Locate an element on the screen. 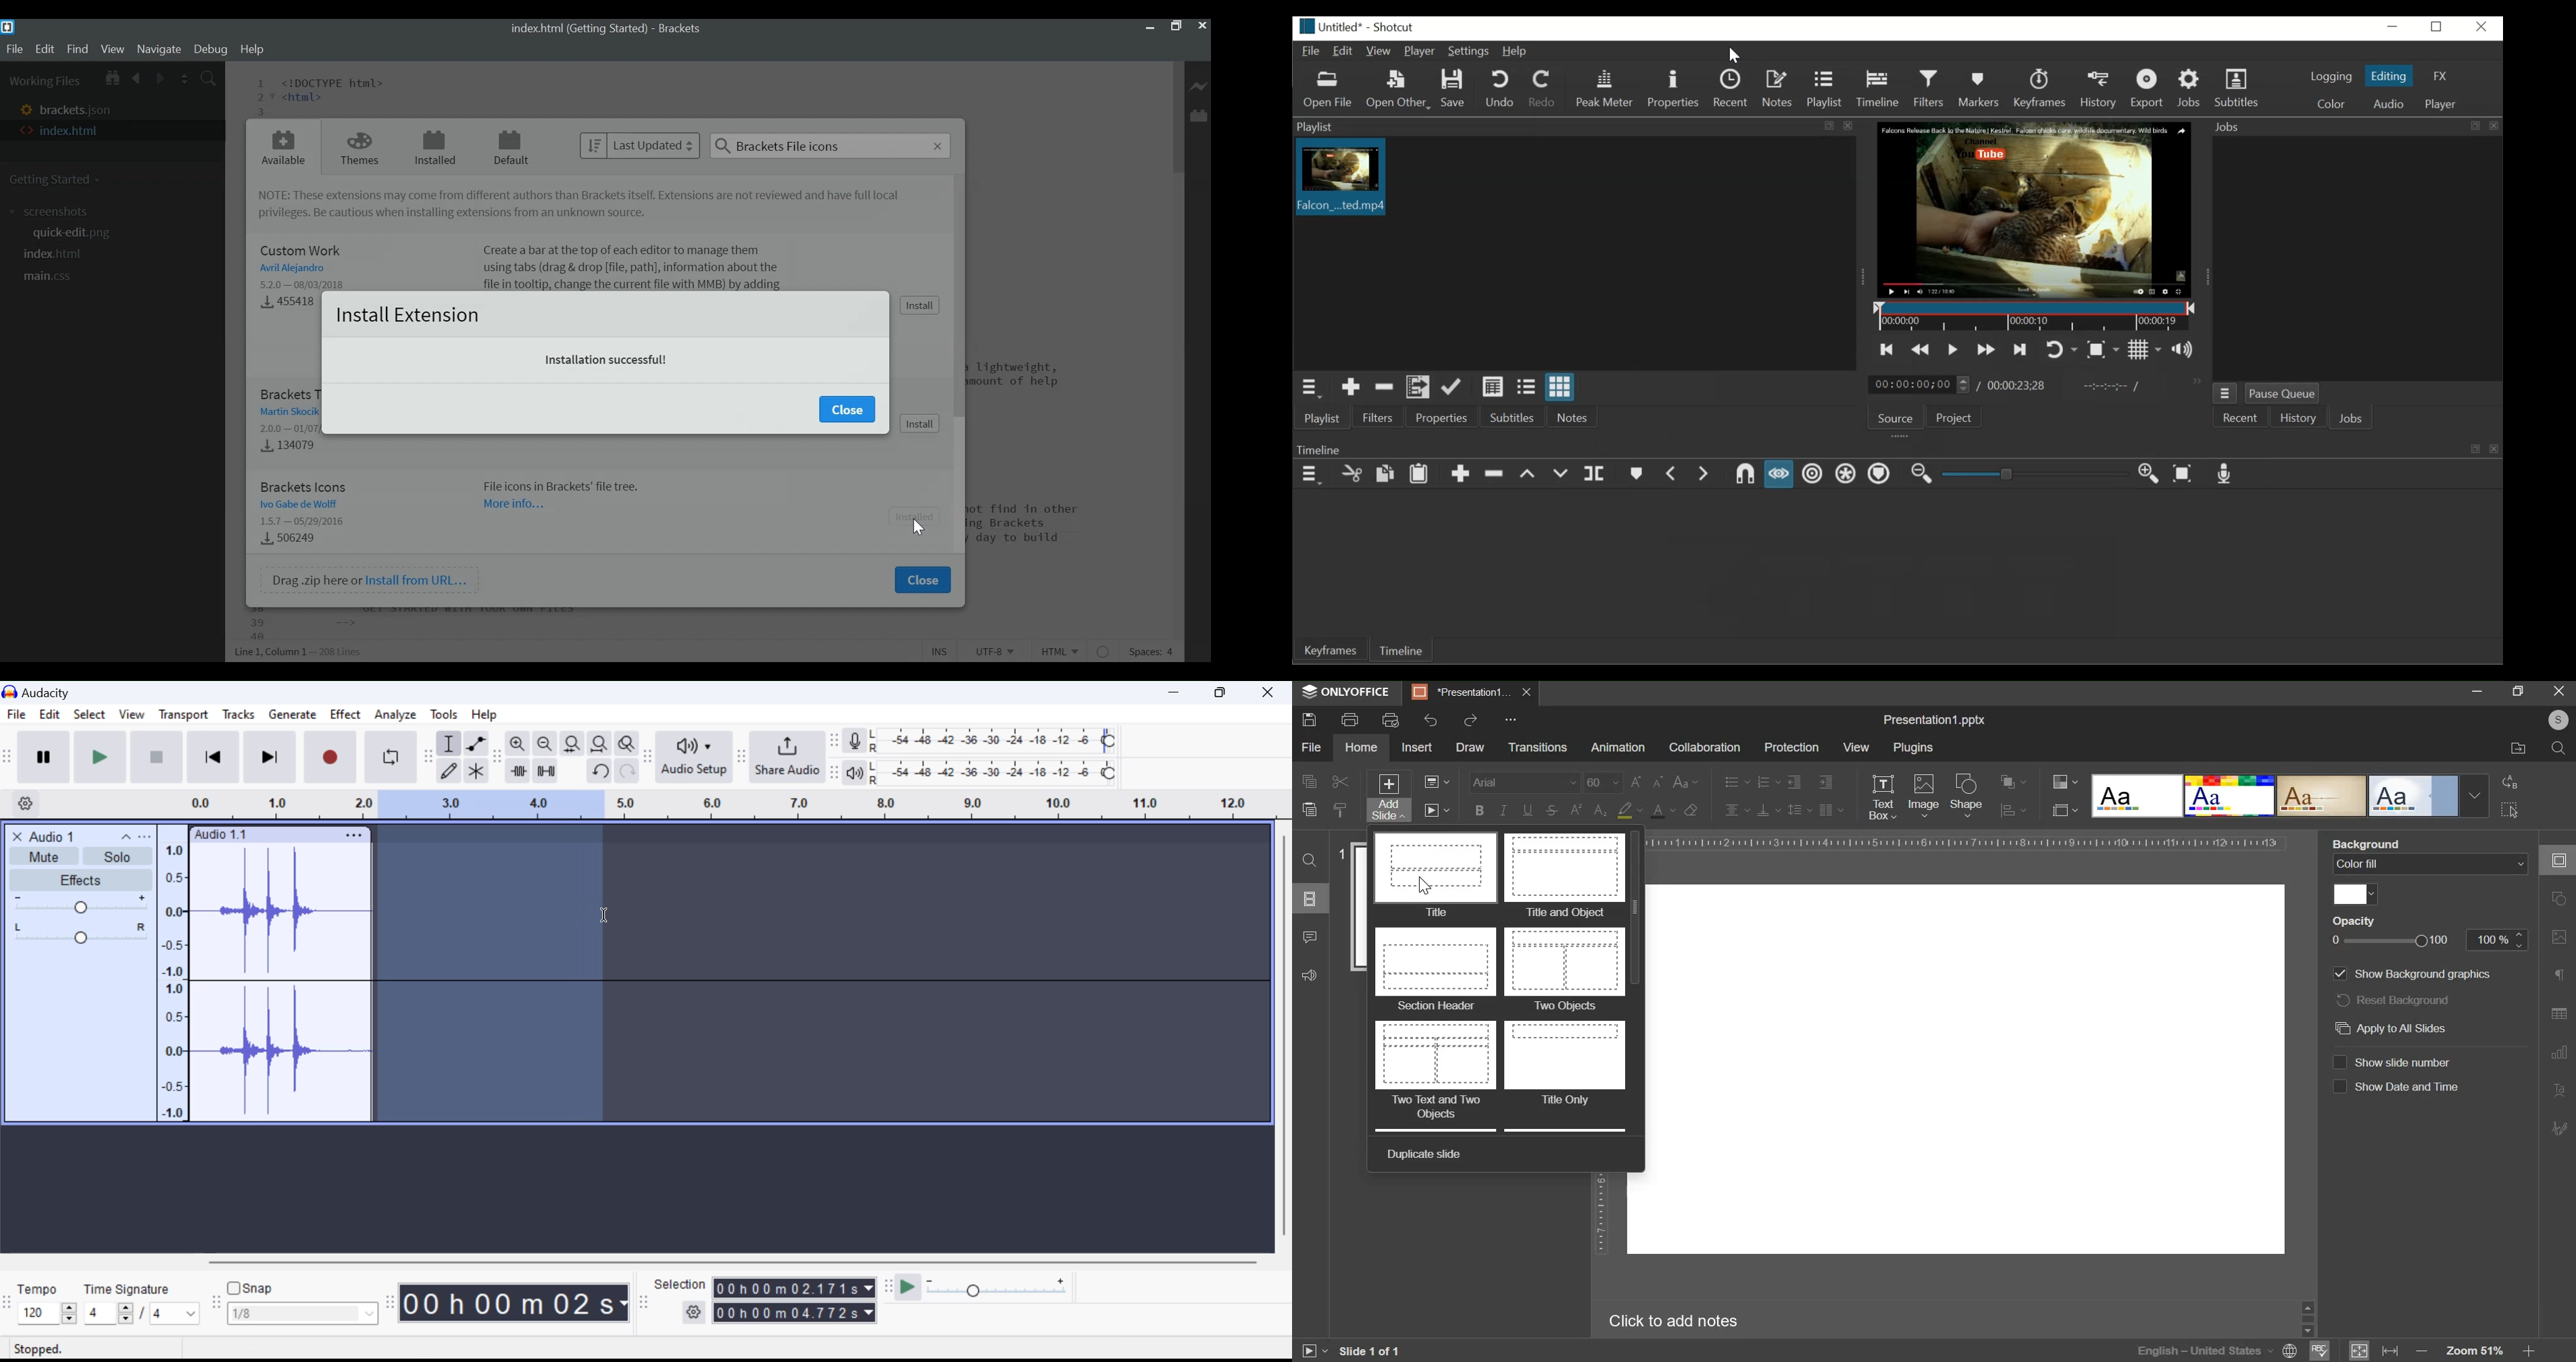 The image size is (2576, 1372). Getting Started is located at coordinates (57, 178).